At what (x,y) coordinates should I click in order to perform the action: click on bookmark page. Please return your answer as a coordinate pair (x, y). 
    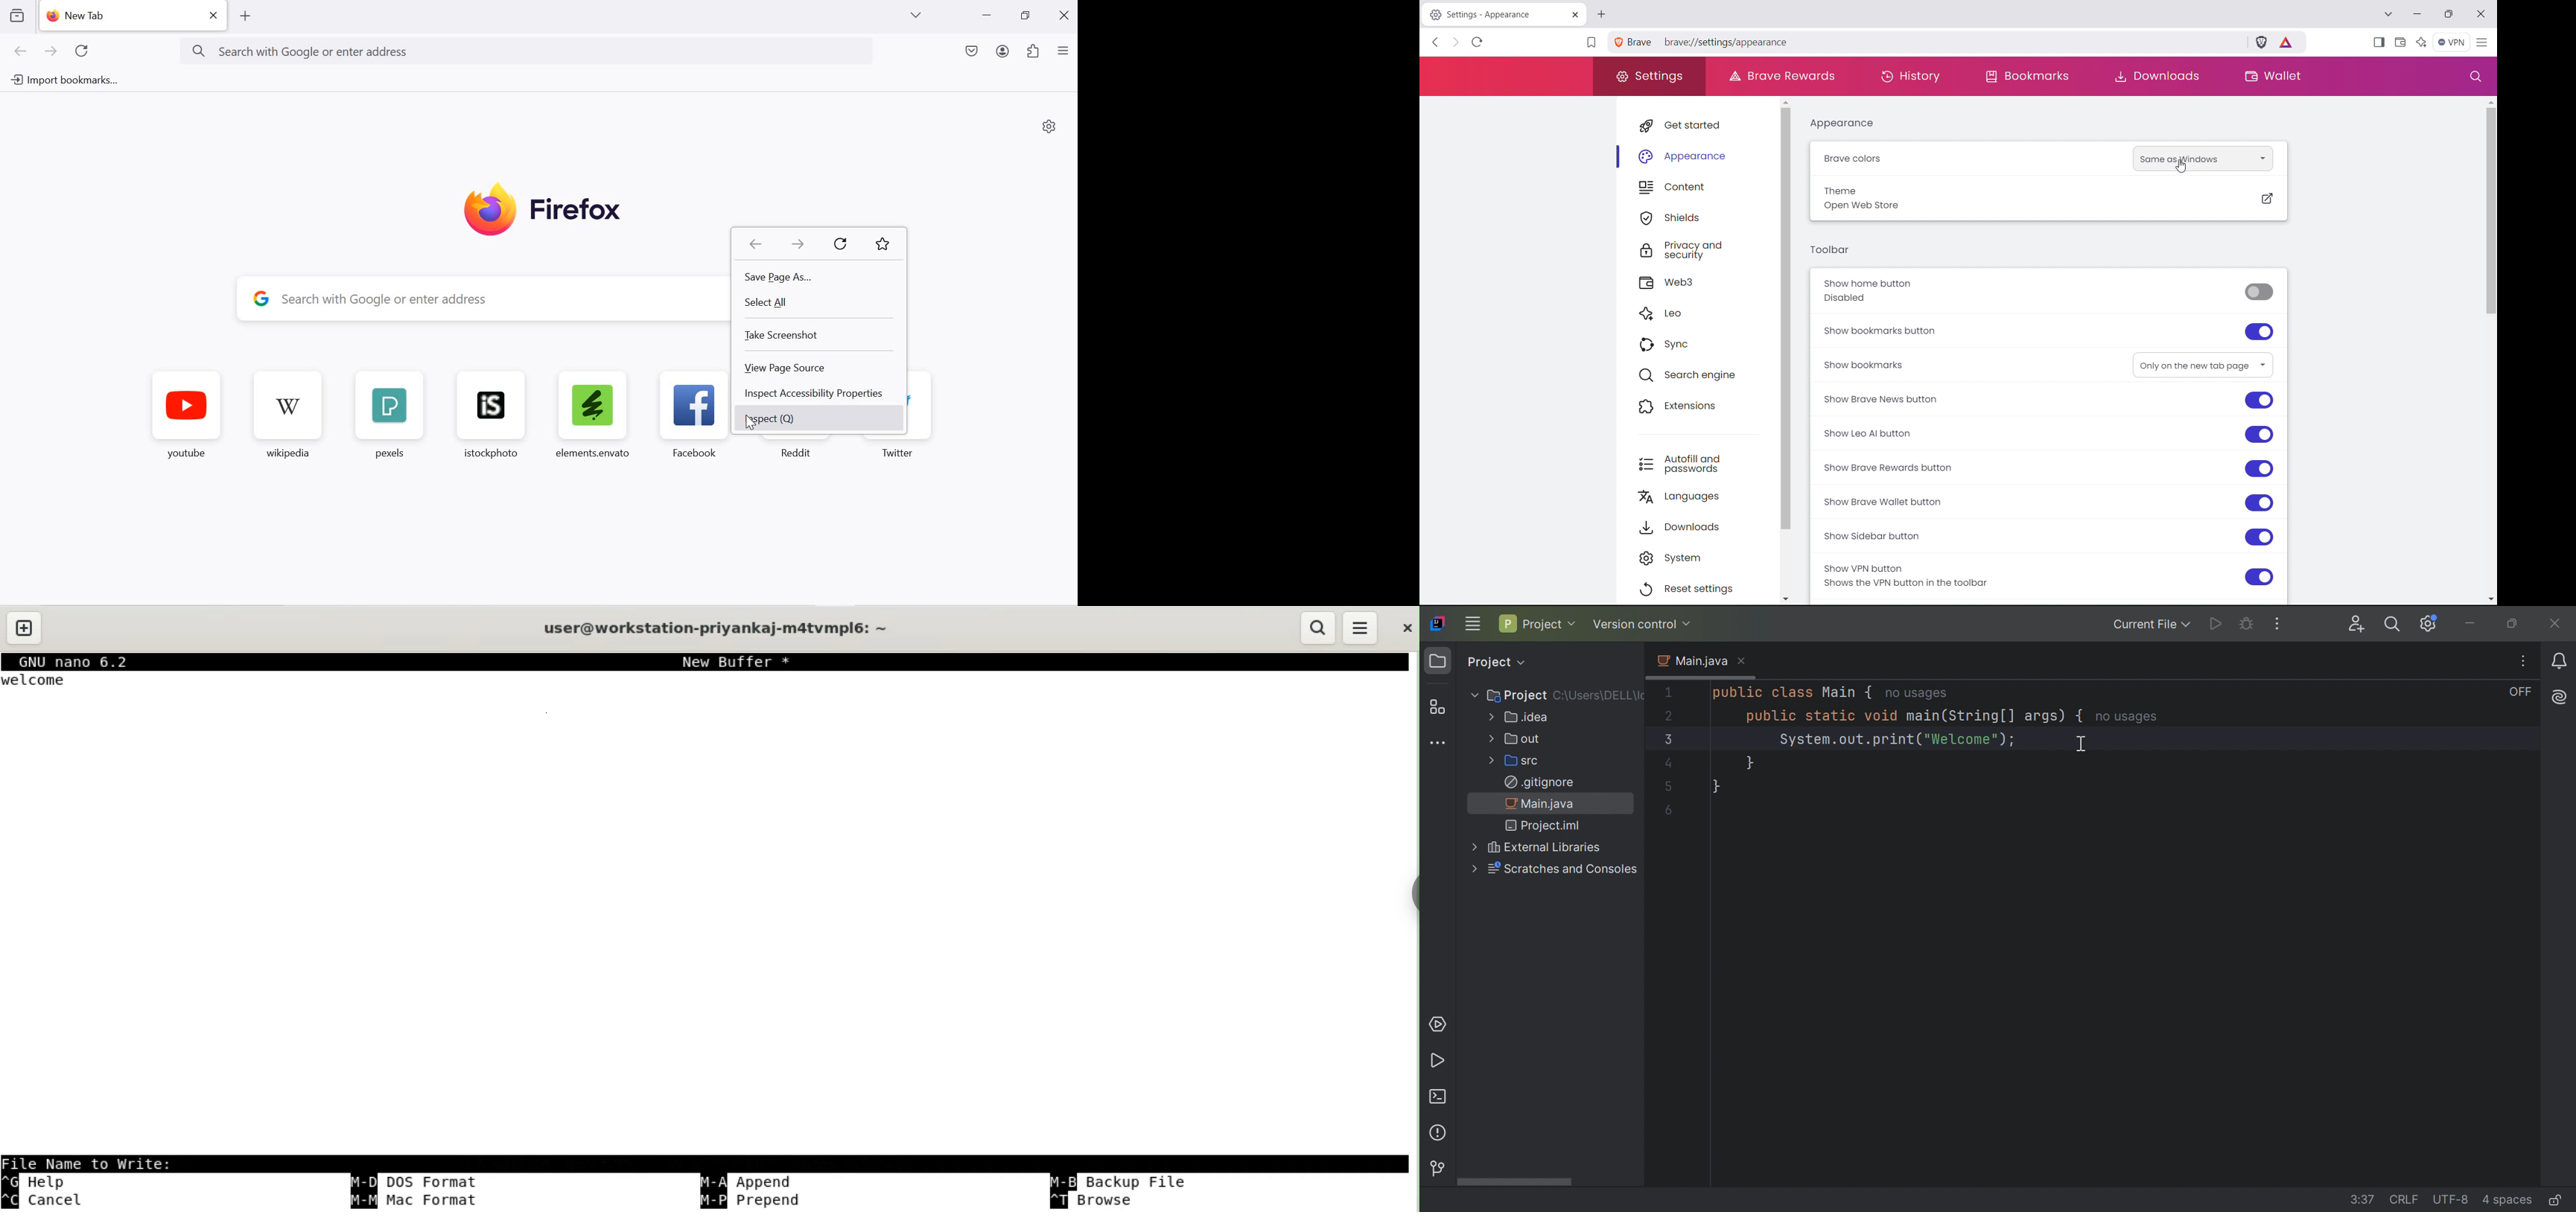
    Looking at the image, I should click on (883, 244).